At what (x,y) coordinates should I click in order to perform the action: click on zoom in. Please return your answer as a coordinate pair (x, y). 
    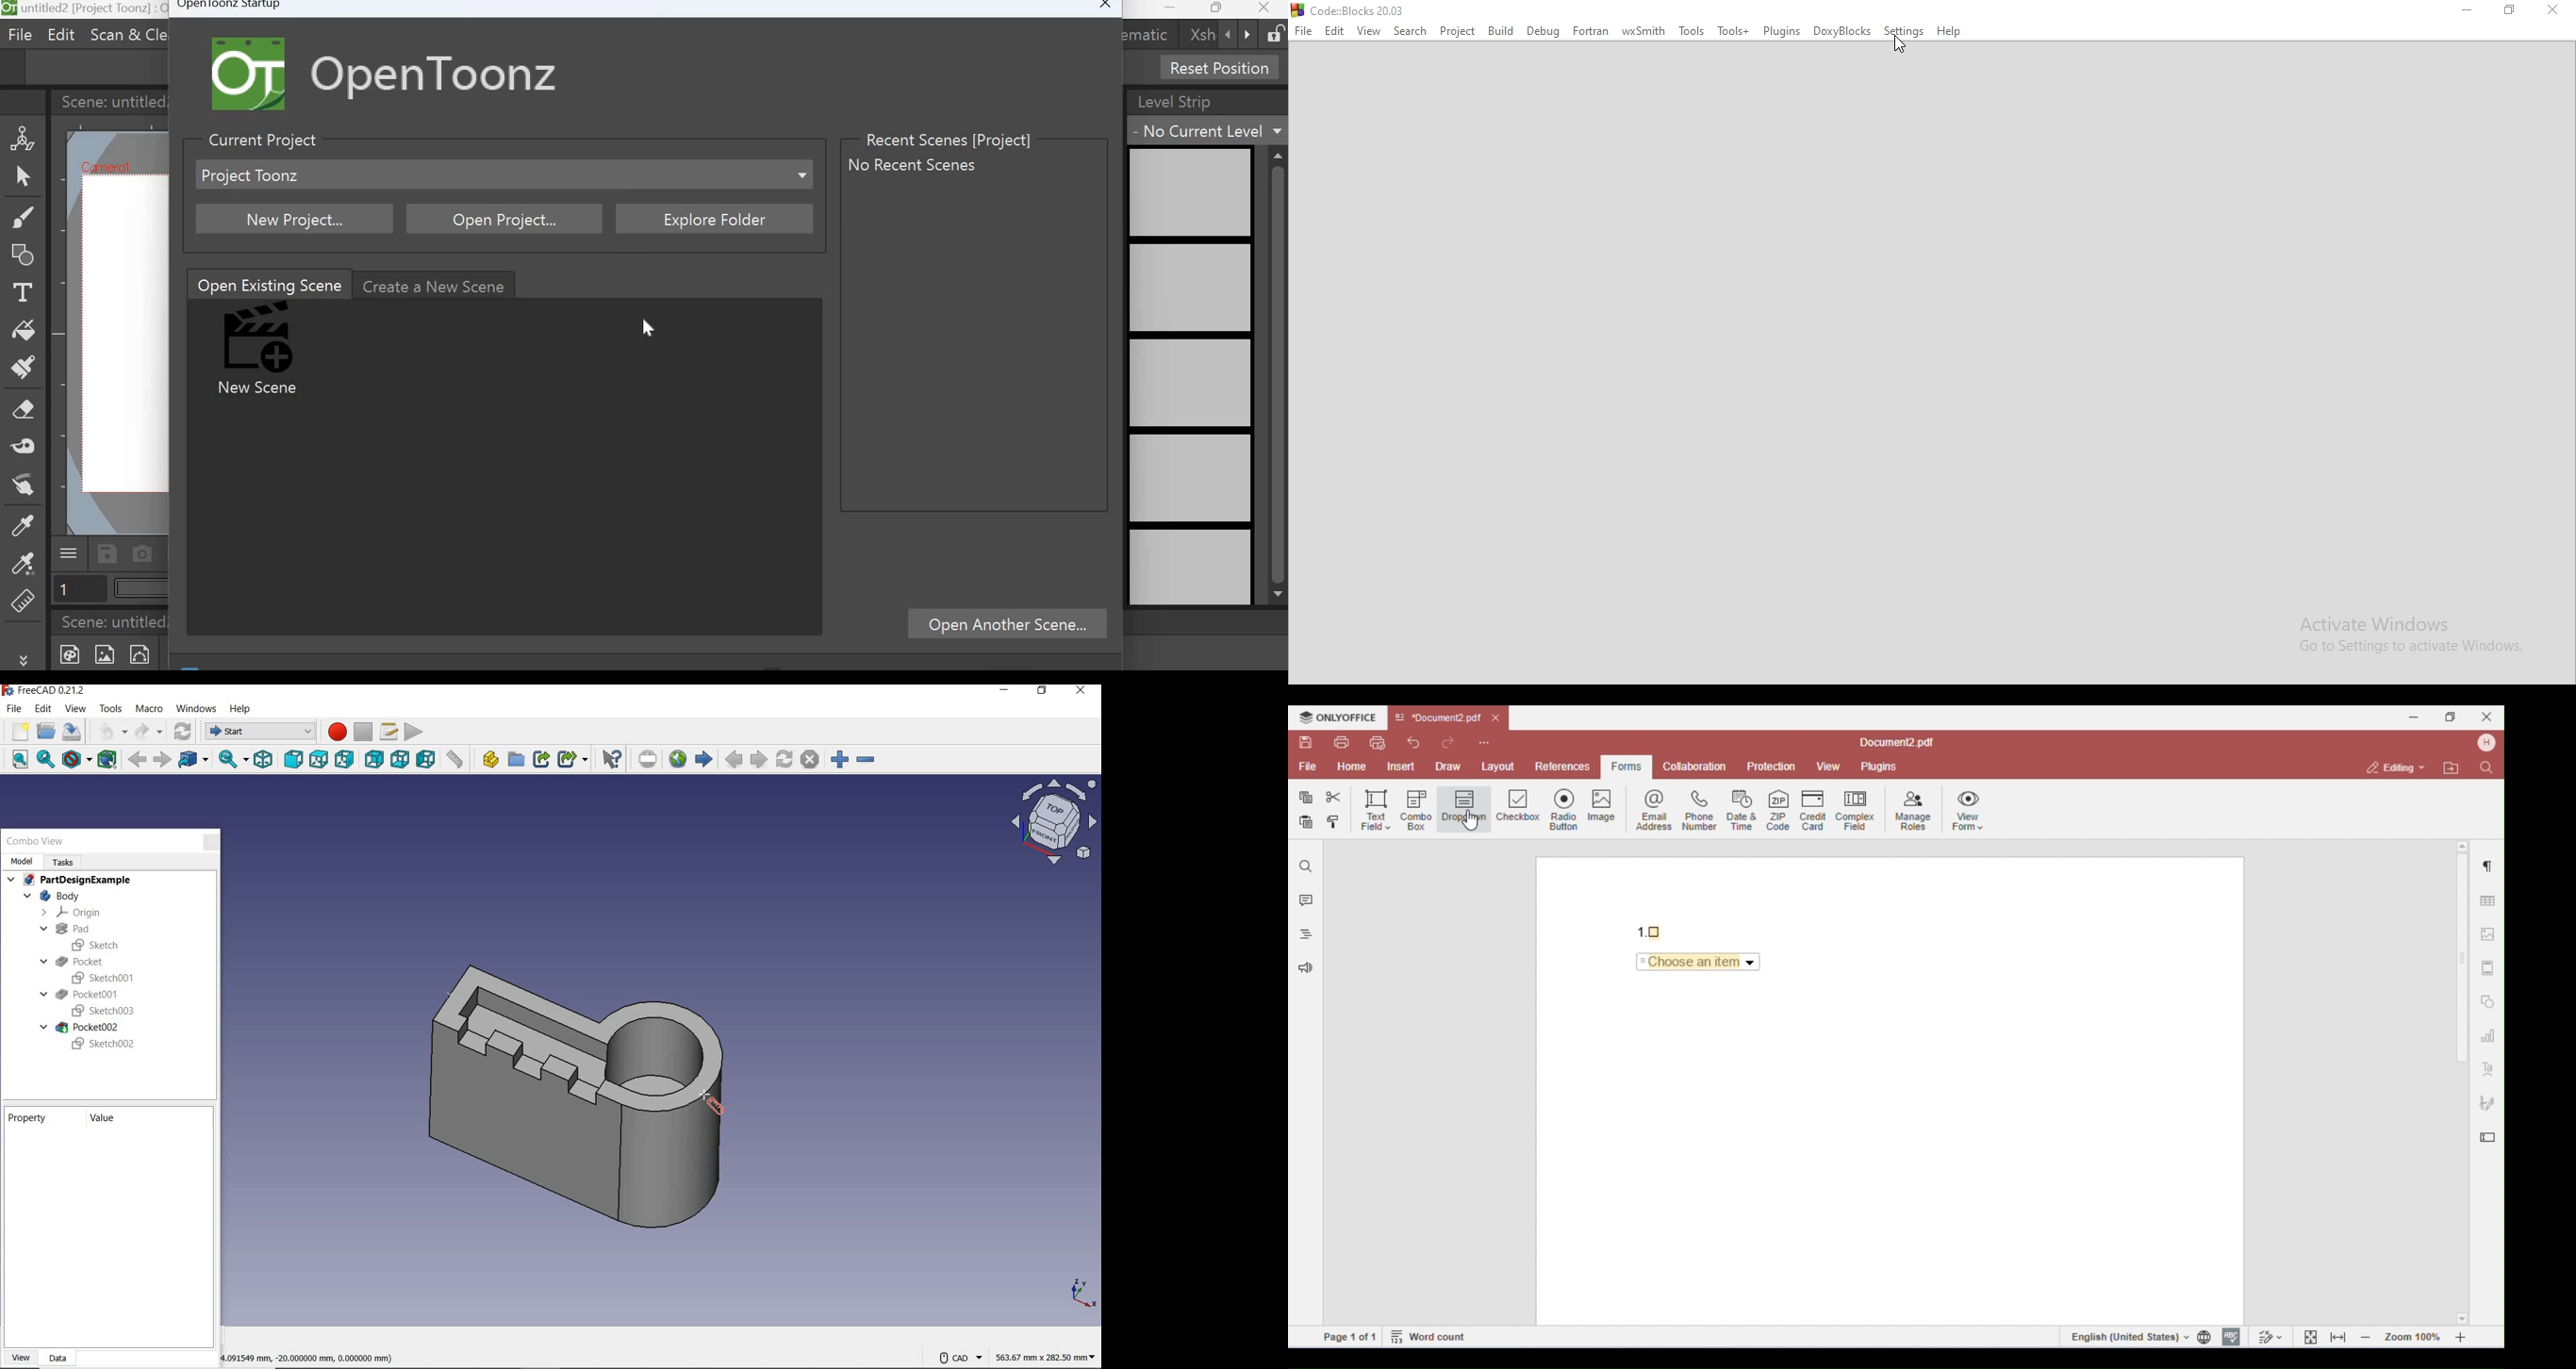
    Looking at the image, I should click on (840, 760).